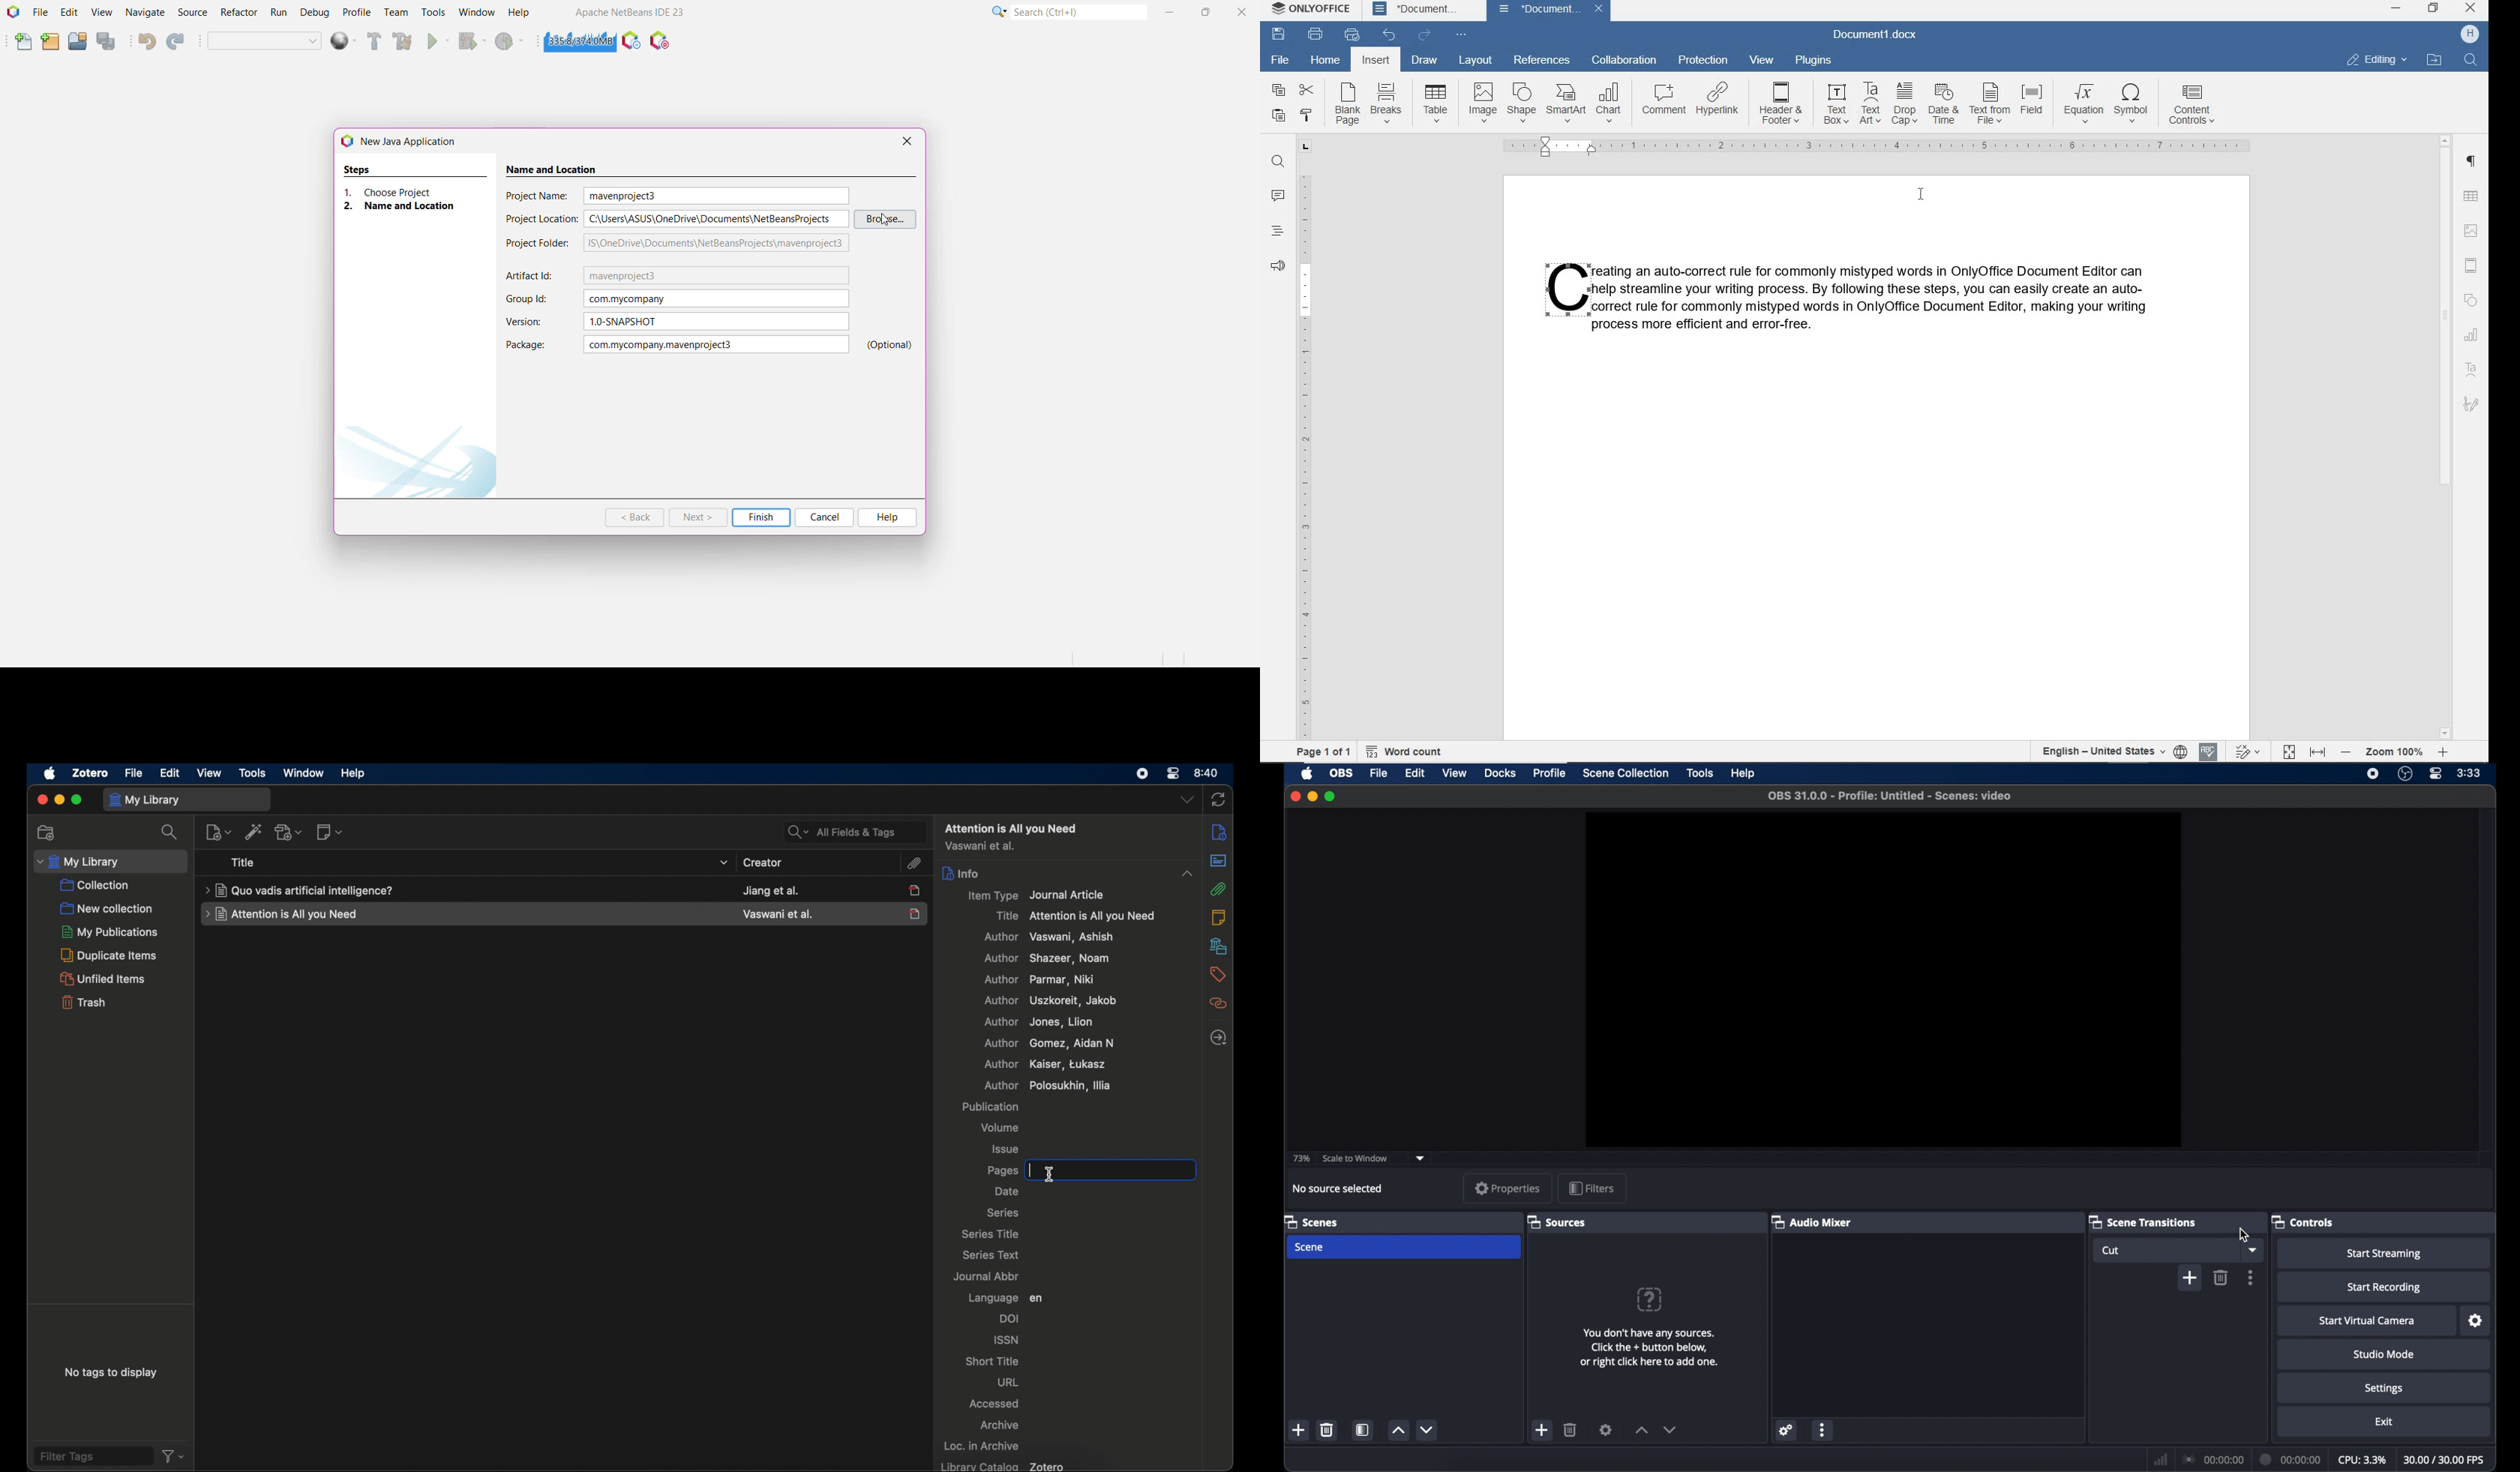 This screenshot has width=2520, height=1484. What do you see at coordinates (1220, 918) in the screenshot?
I see `notes ` at bounding box center [1220, 918].